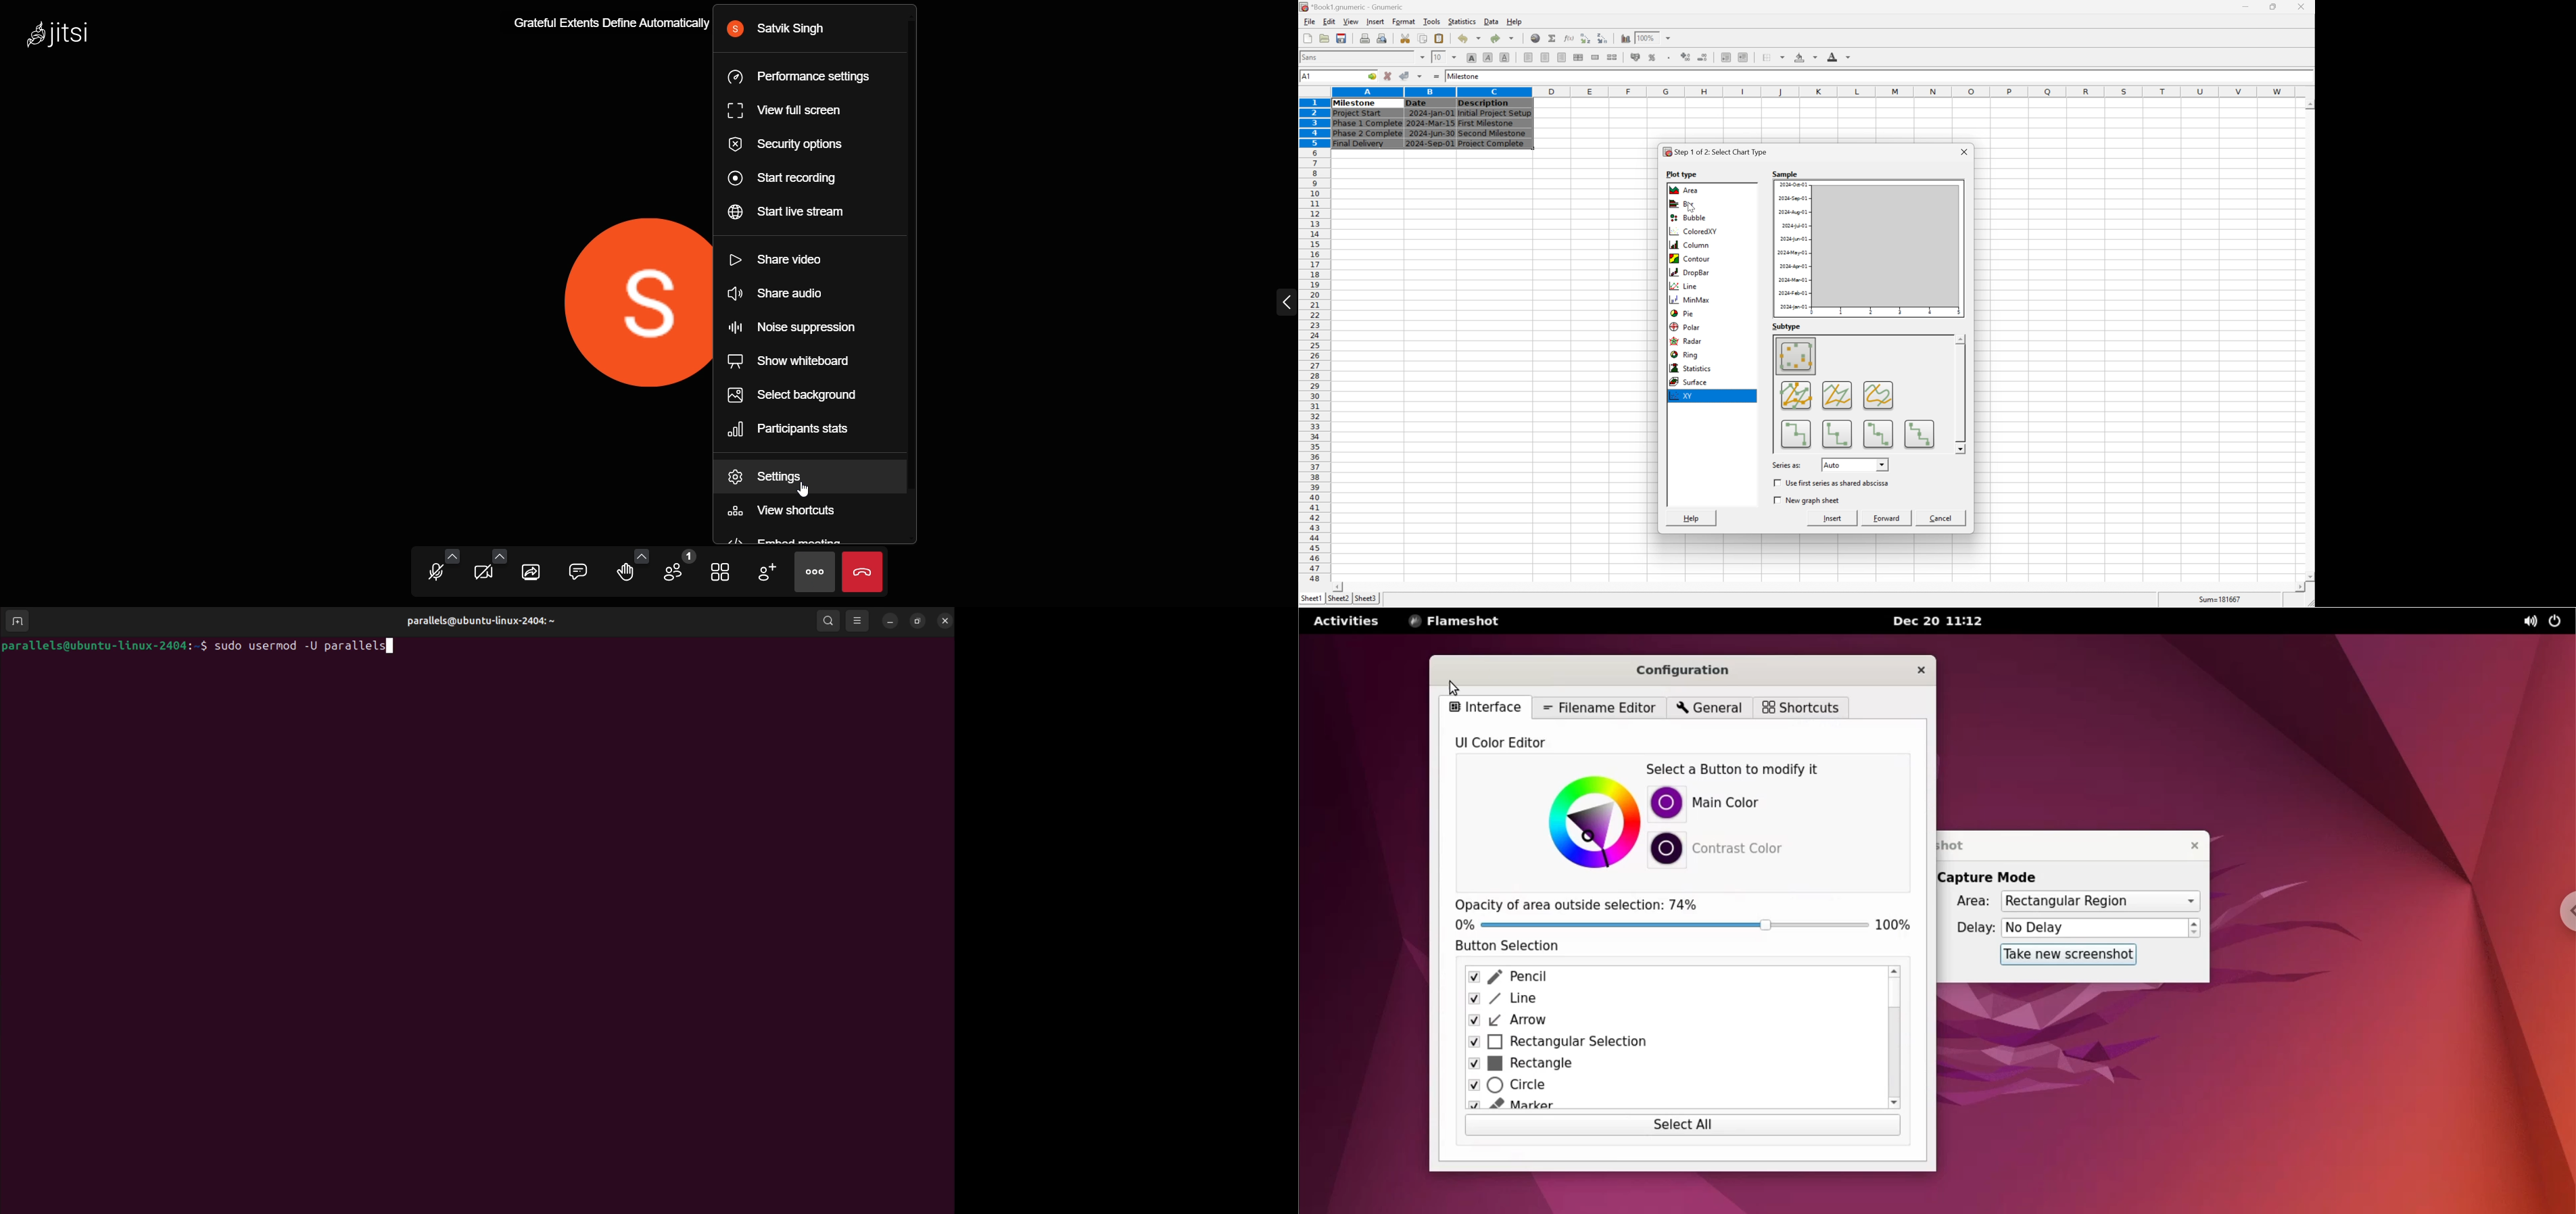  What do you see at coordinates (771, 295) in the screenshot?
I see `share audio` at bounding box center [771, 295].